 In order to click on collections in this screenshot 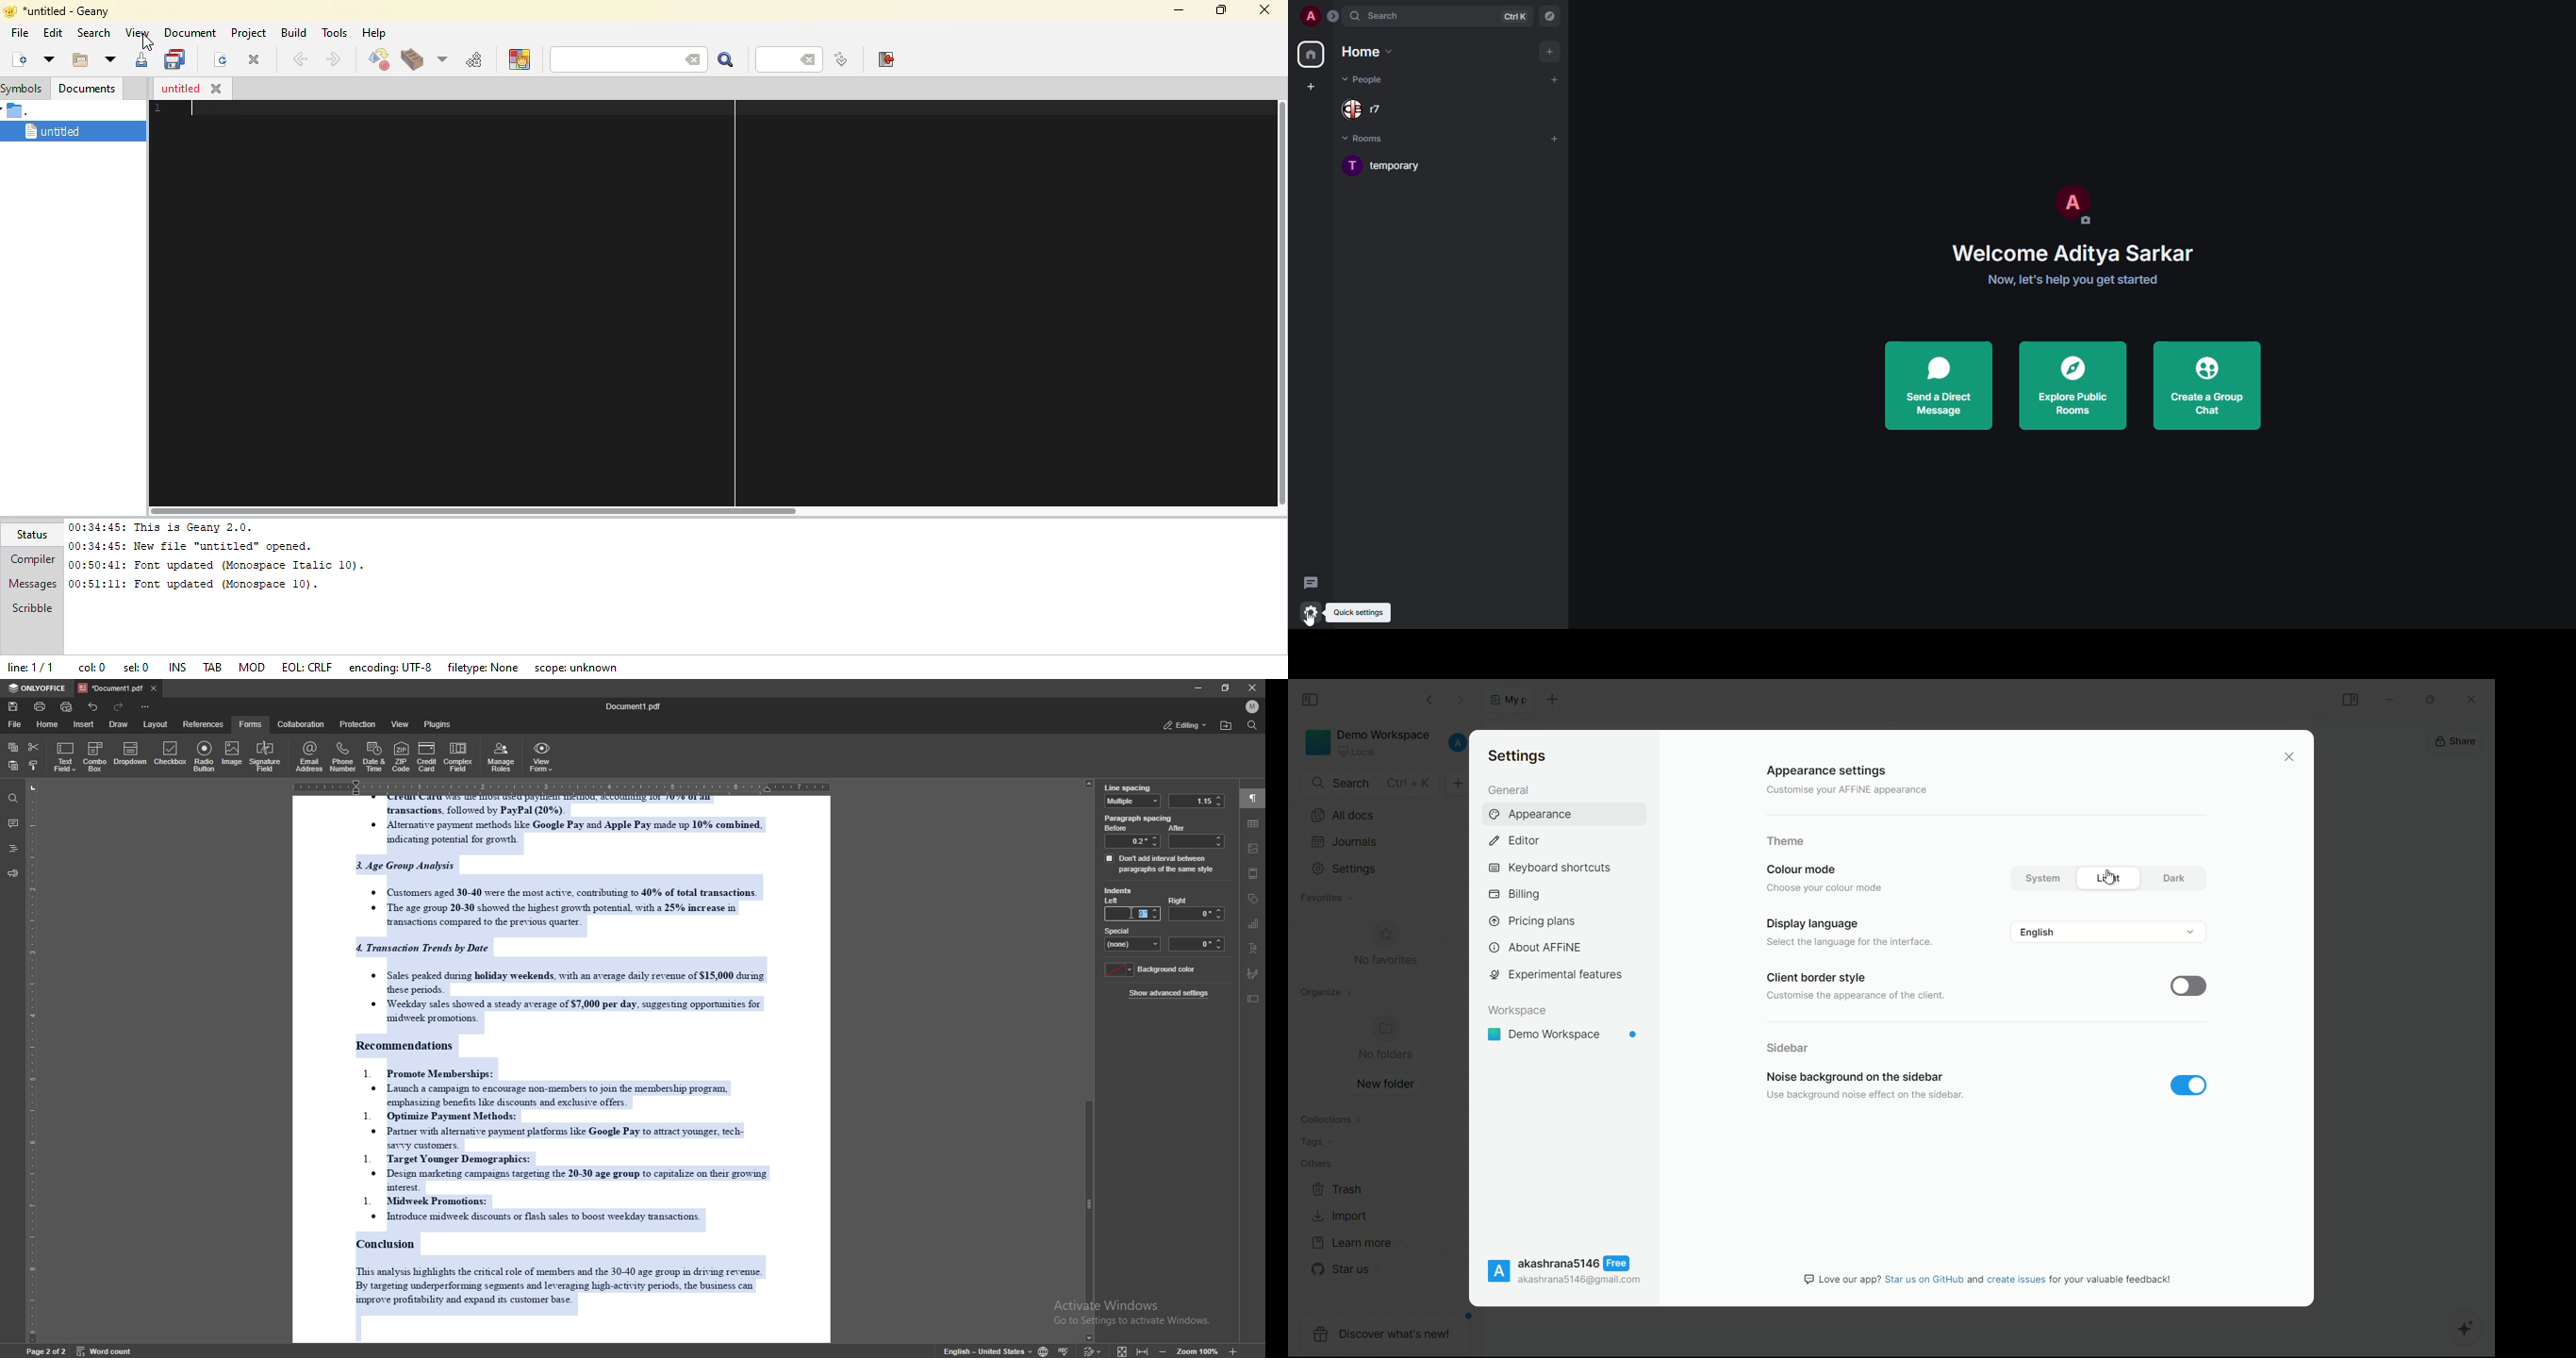, I will do `click(1331, 1120)`.